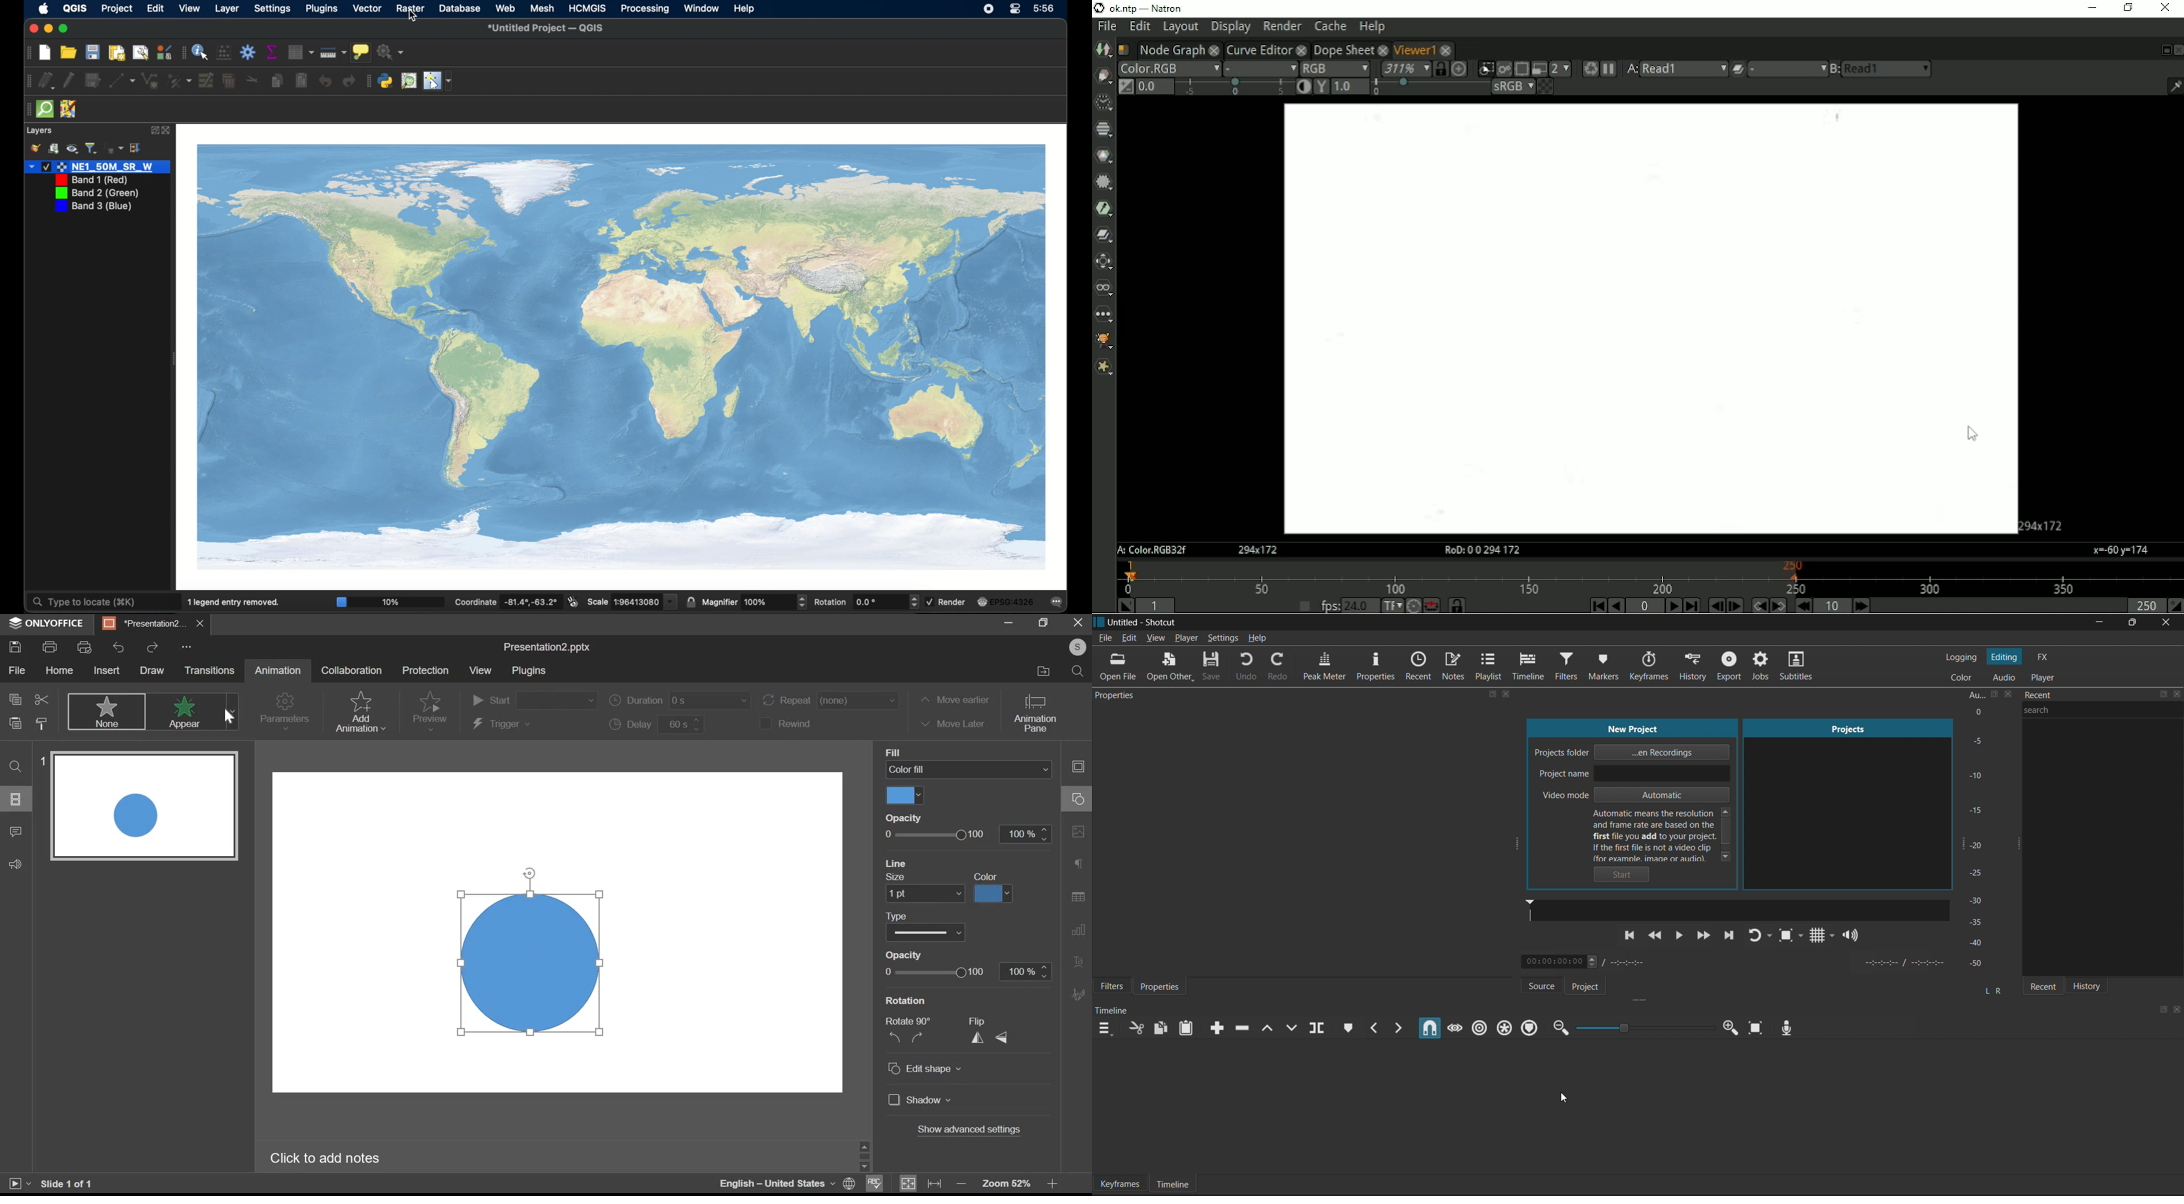 This screenshot has width=2184, height=1204. What do you see at coordinates (1260, 48) in the screenshot?
I see `Curve Editor` at bounding box center [1260, 48].